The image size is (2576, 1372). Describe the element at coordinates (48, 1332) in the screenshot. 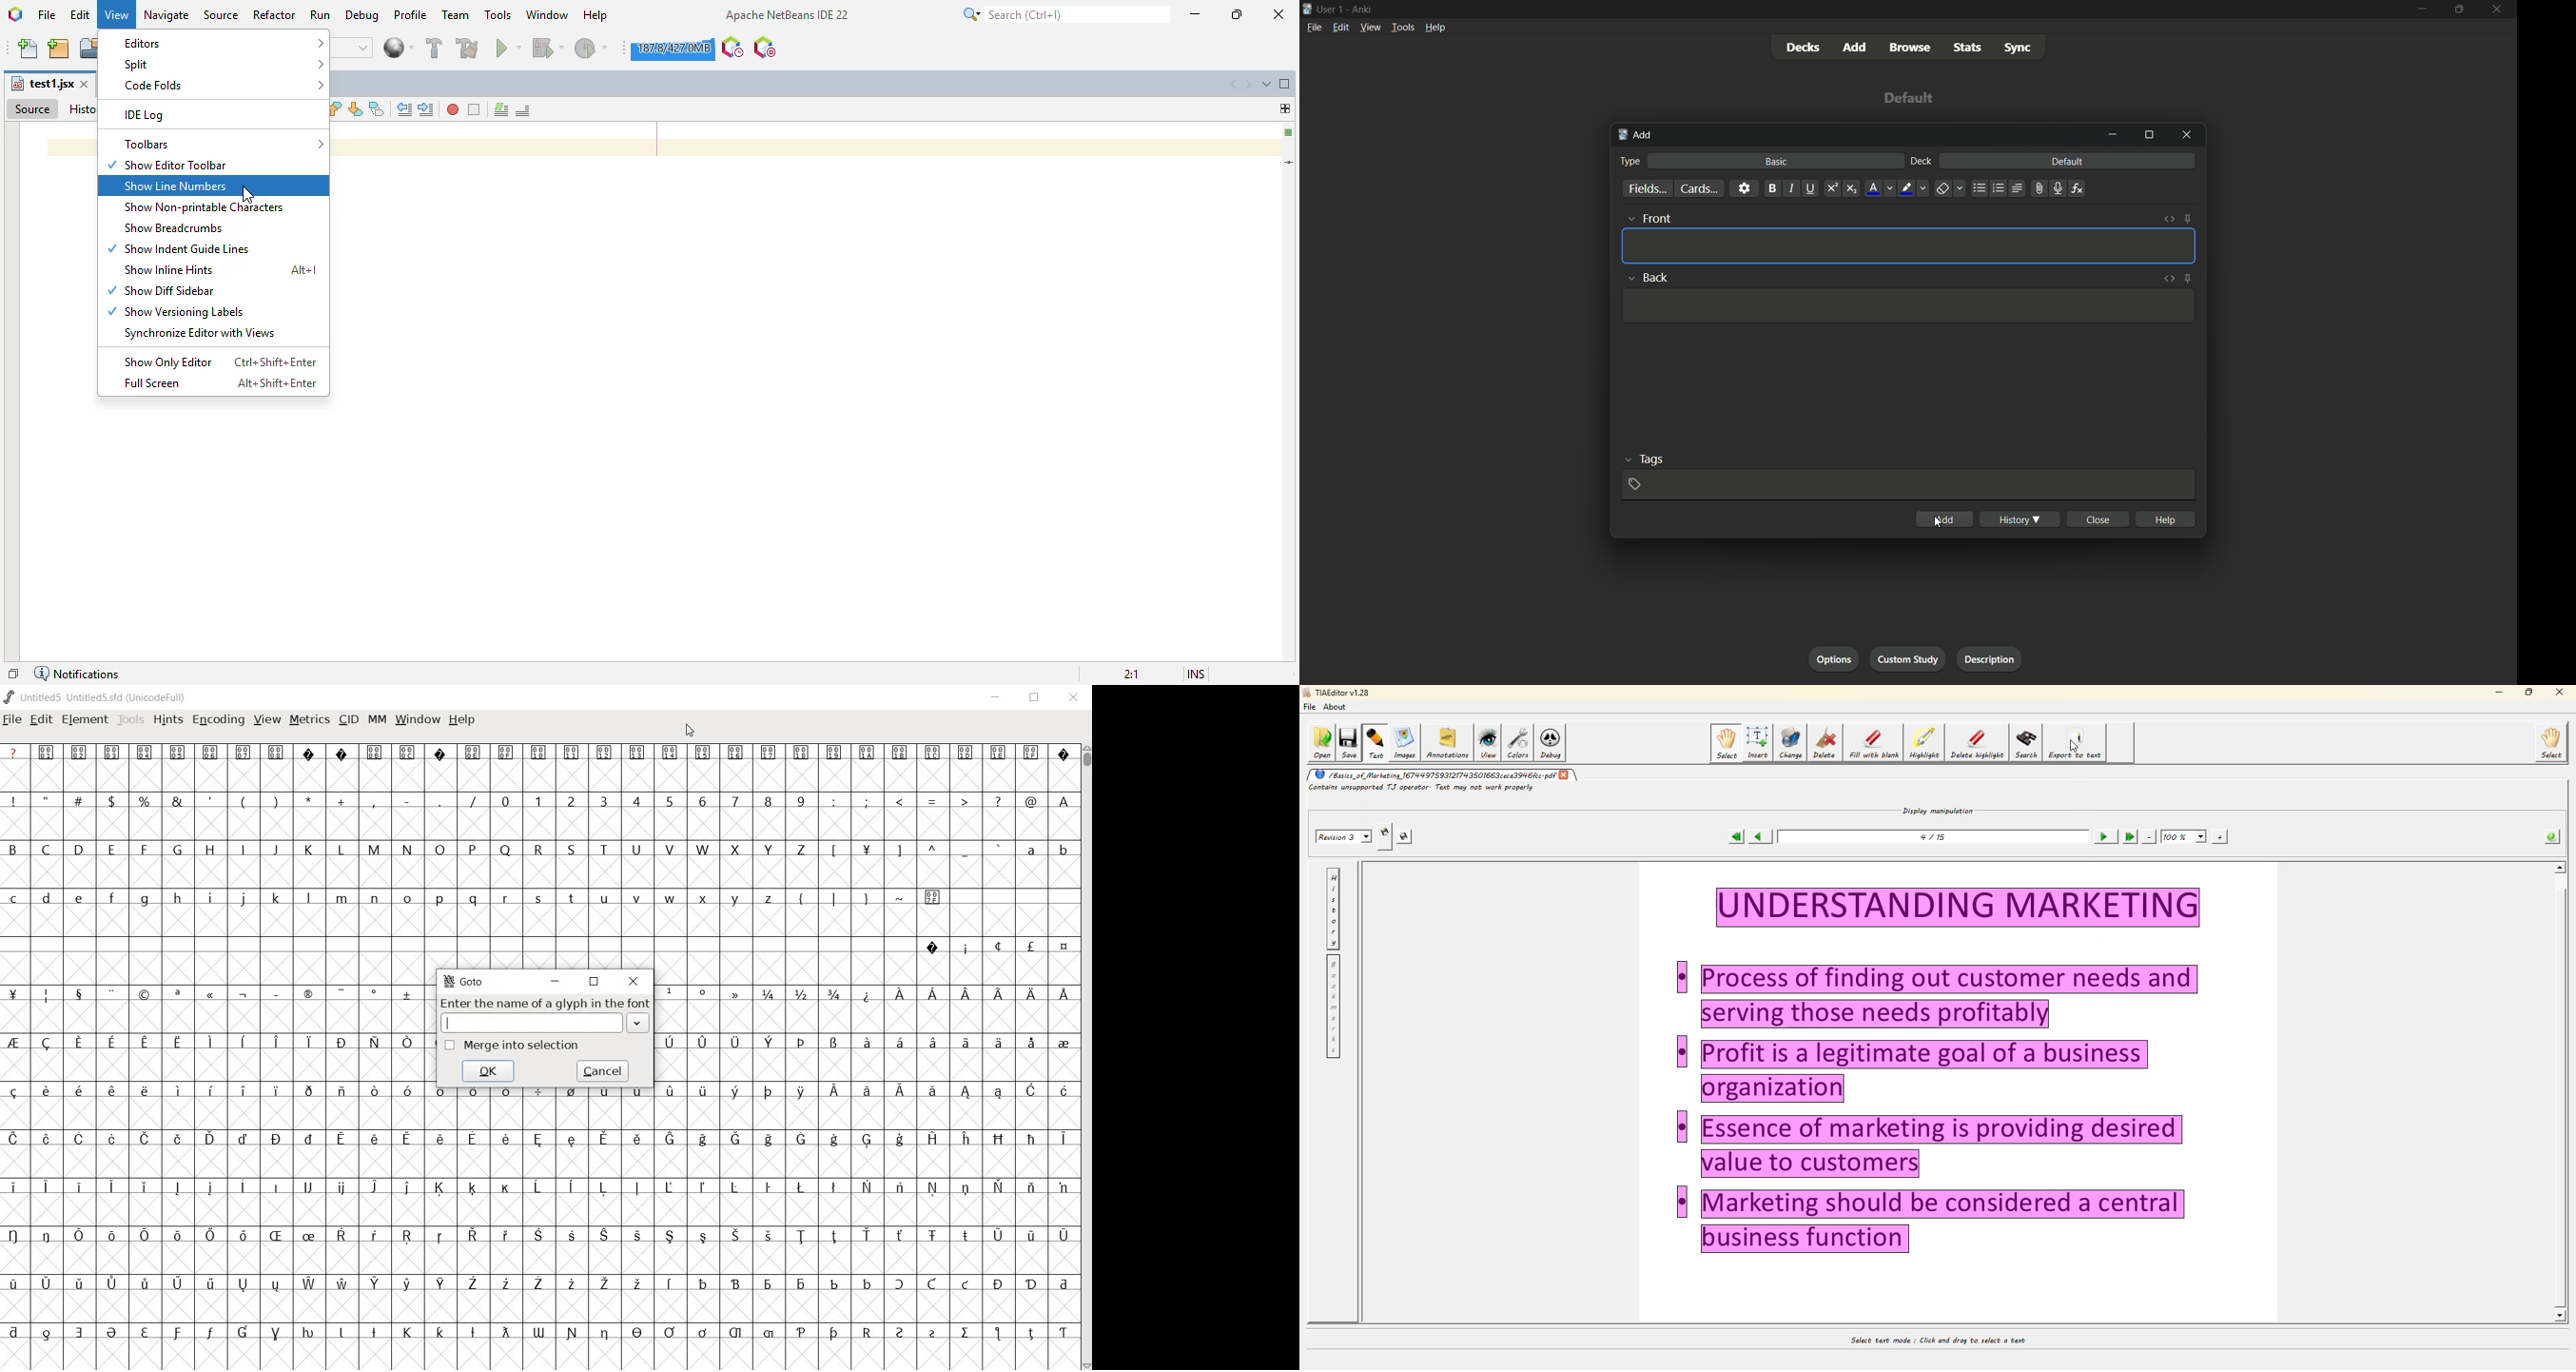

I see `Symbol` at that location.